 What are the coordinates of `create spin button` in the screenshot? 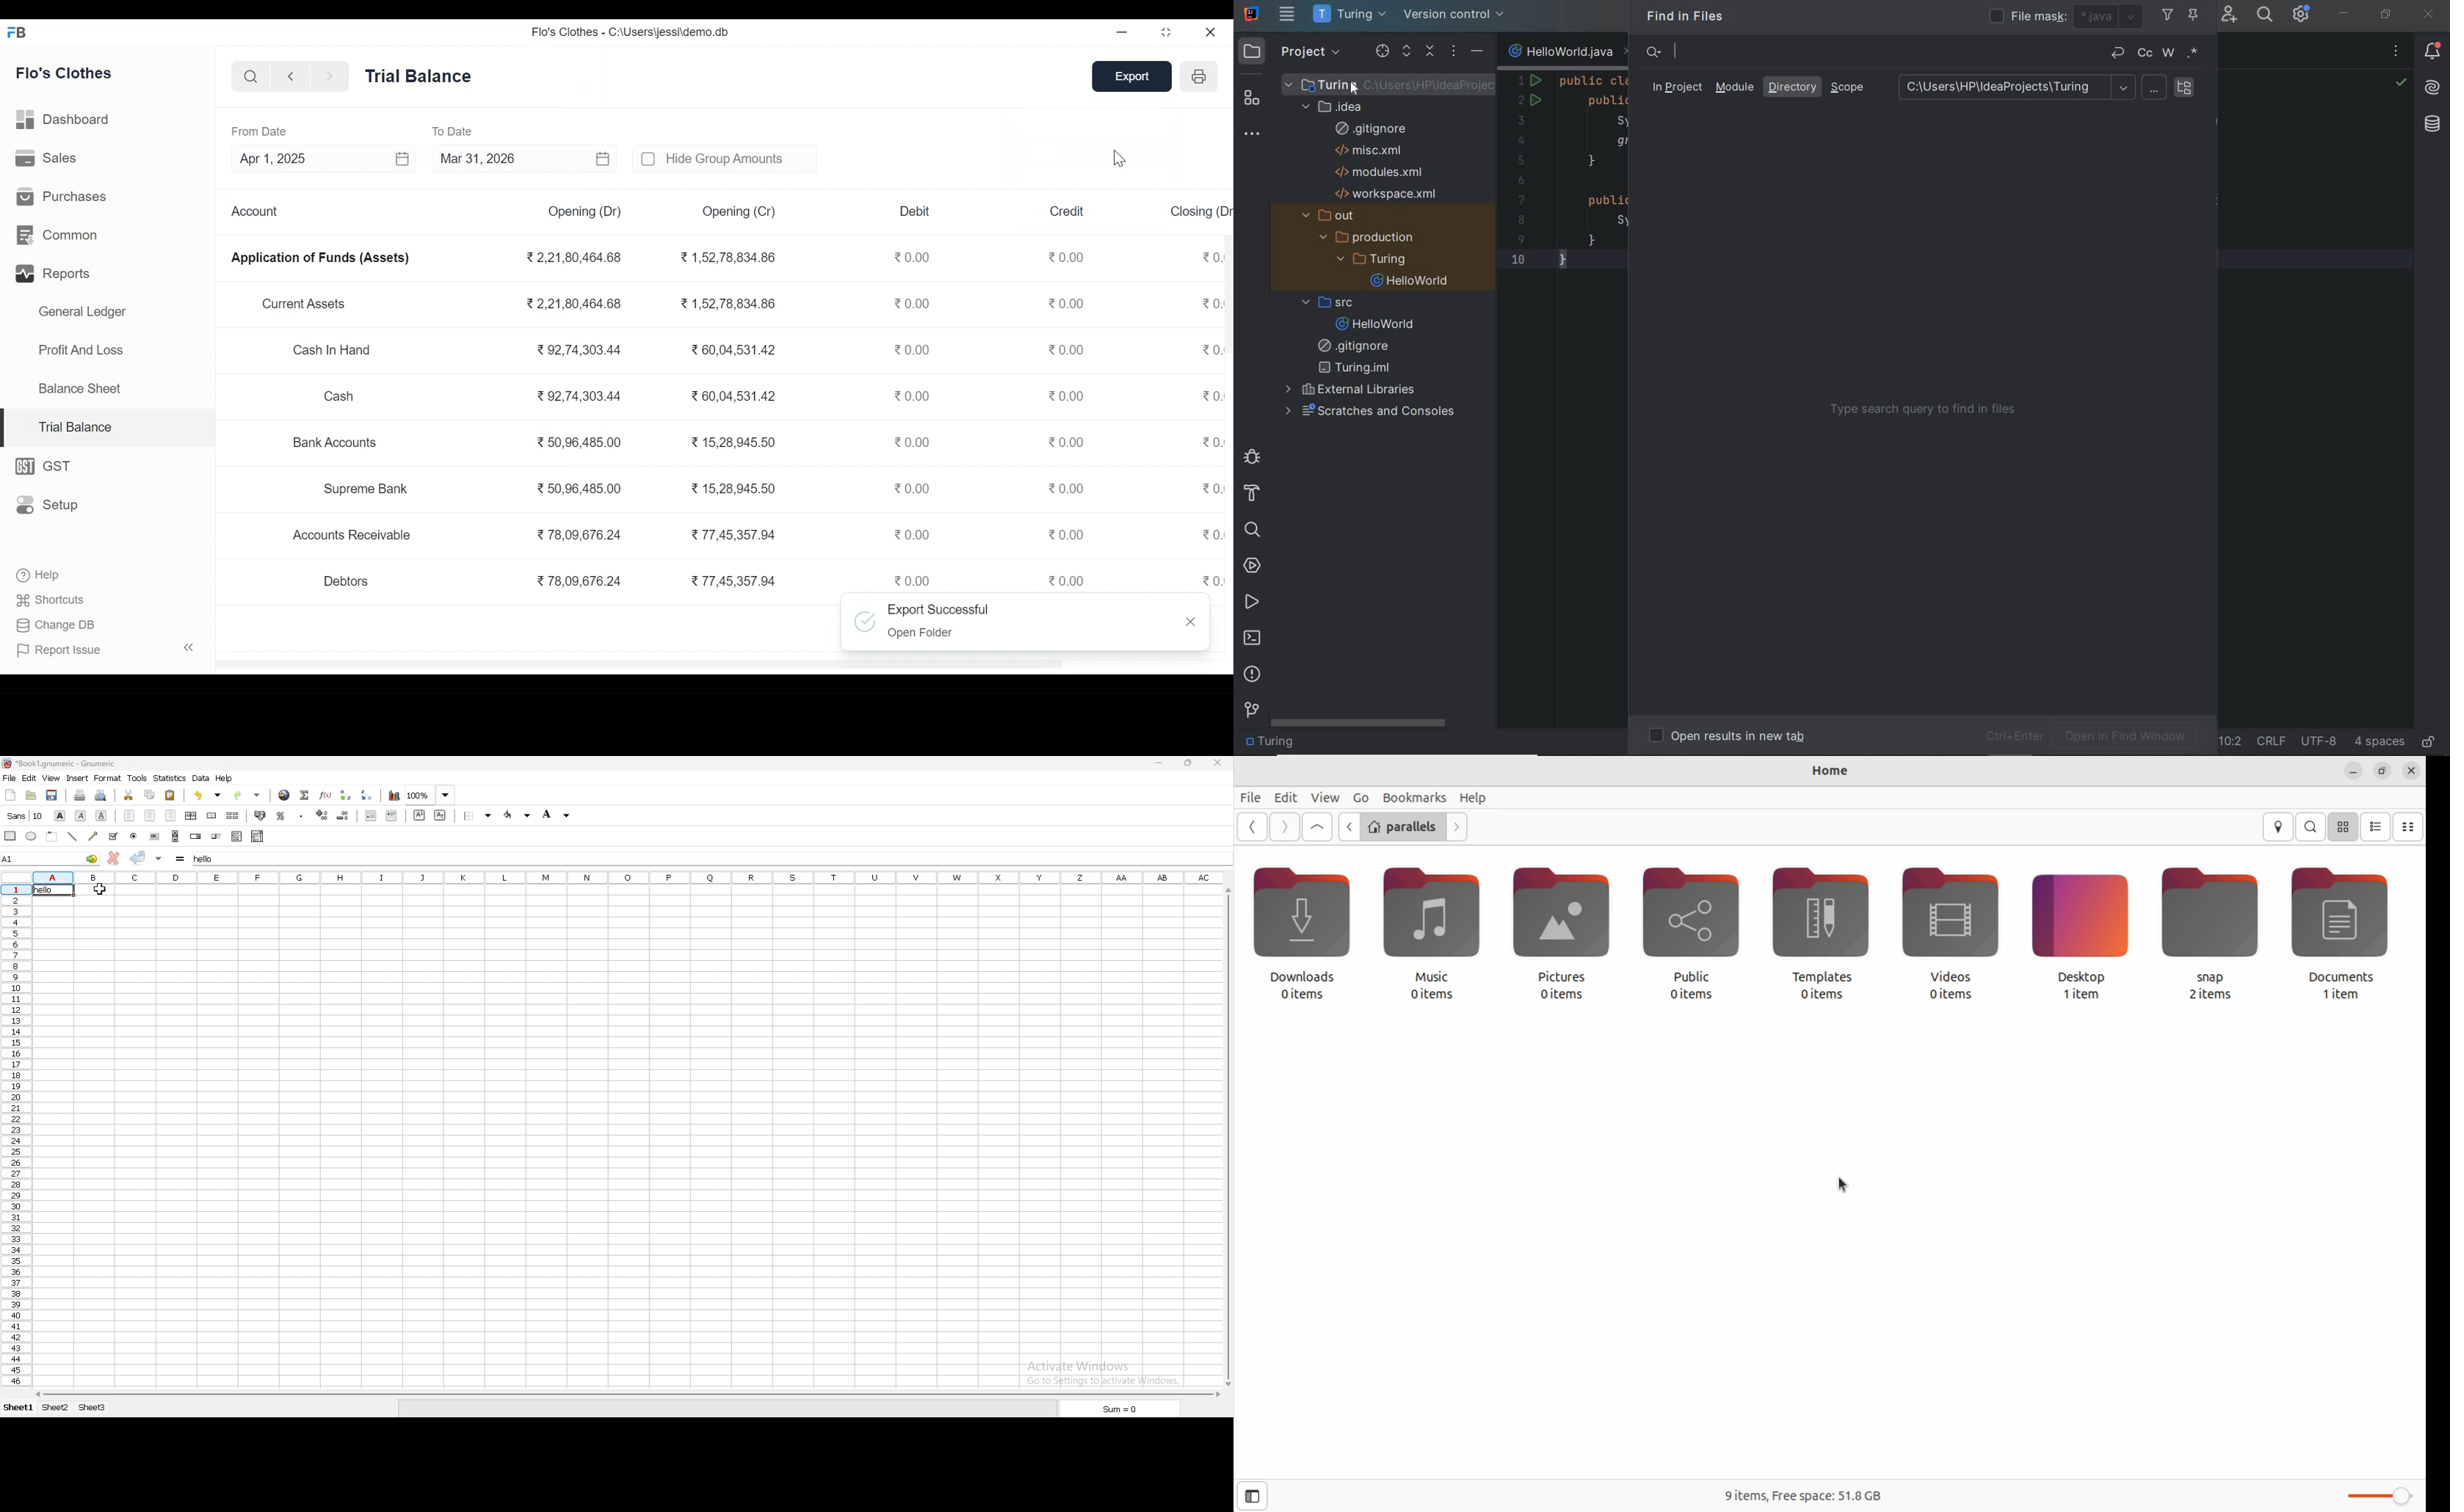 It's located at (196, 836).